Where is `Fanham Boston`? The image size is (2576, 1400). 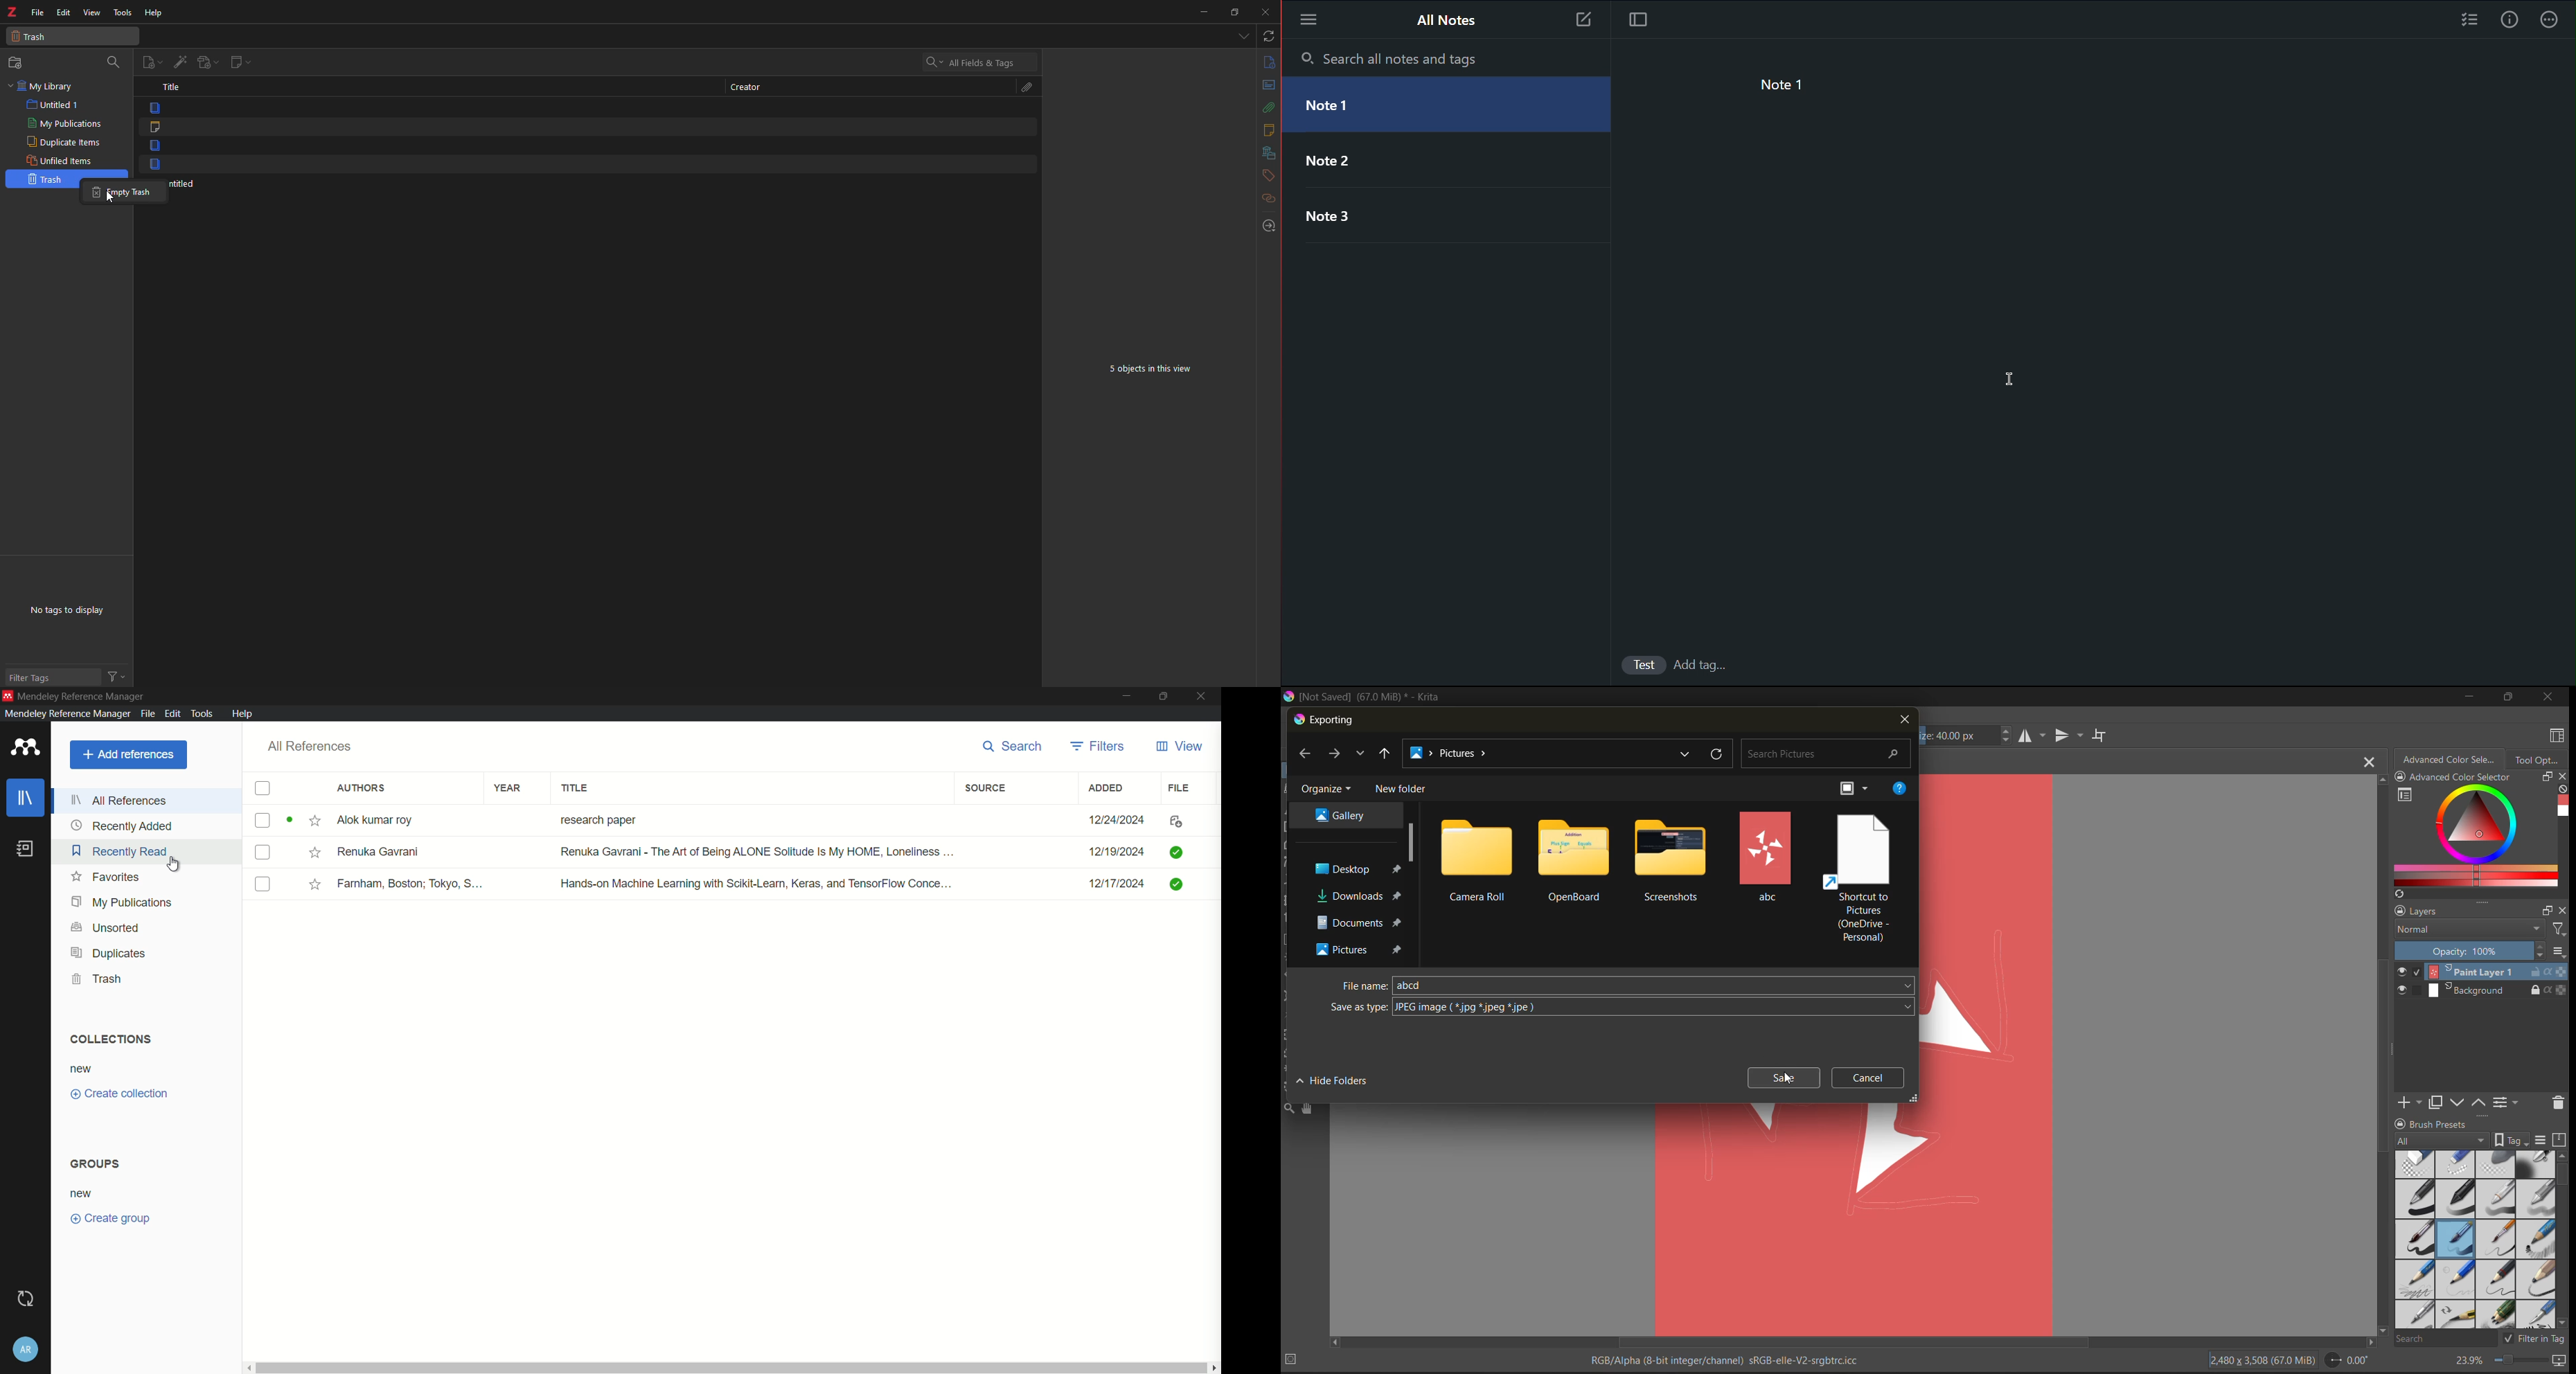 Fanham Boston is located at coordinates (410, 882).